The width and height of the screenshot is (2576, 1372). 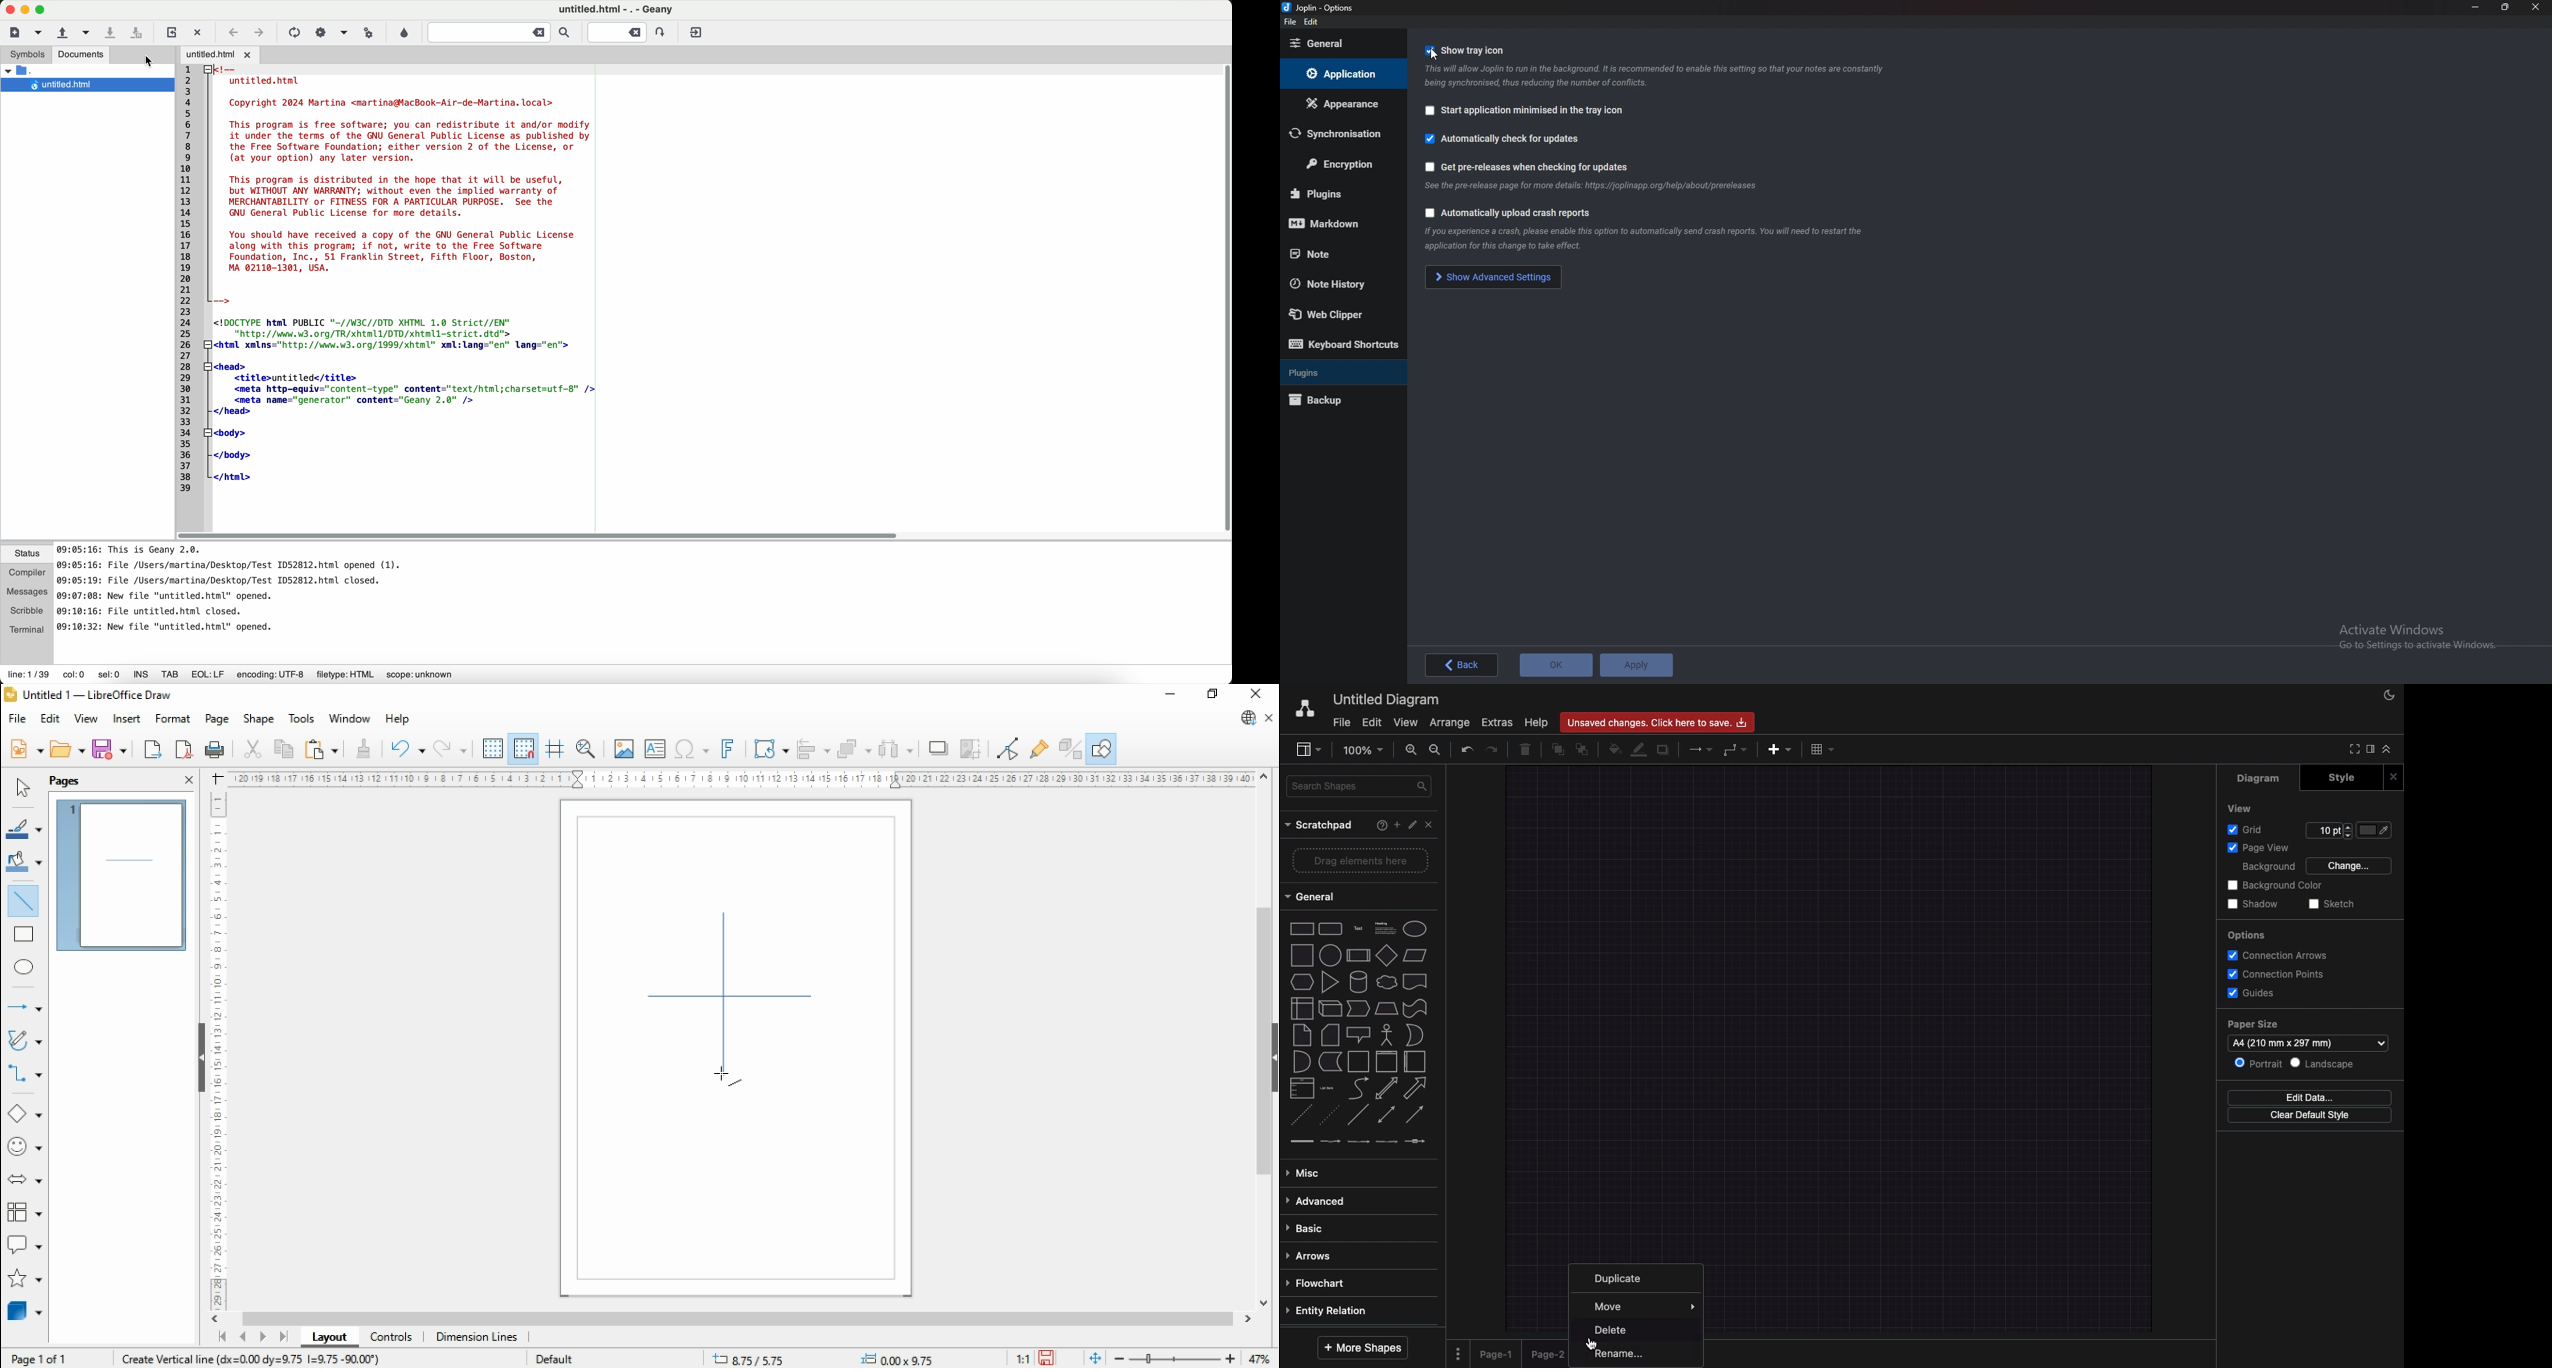 I want to click on Shadow, so click(x=2254, y=904).